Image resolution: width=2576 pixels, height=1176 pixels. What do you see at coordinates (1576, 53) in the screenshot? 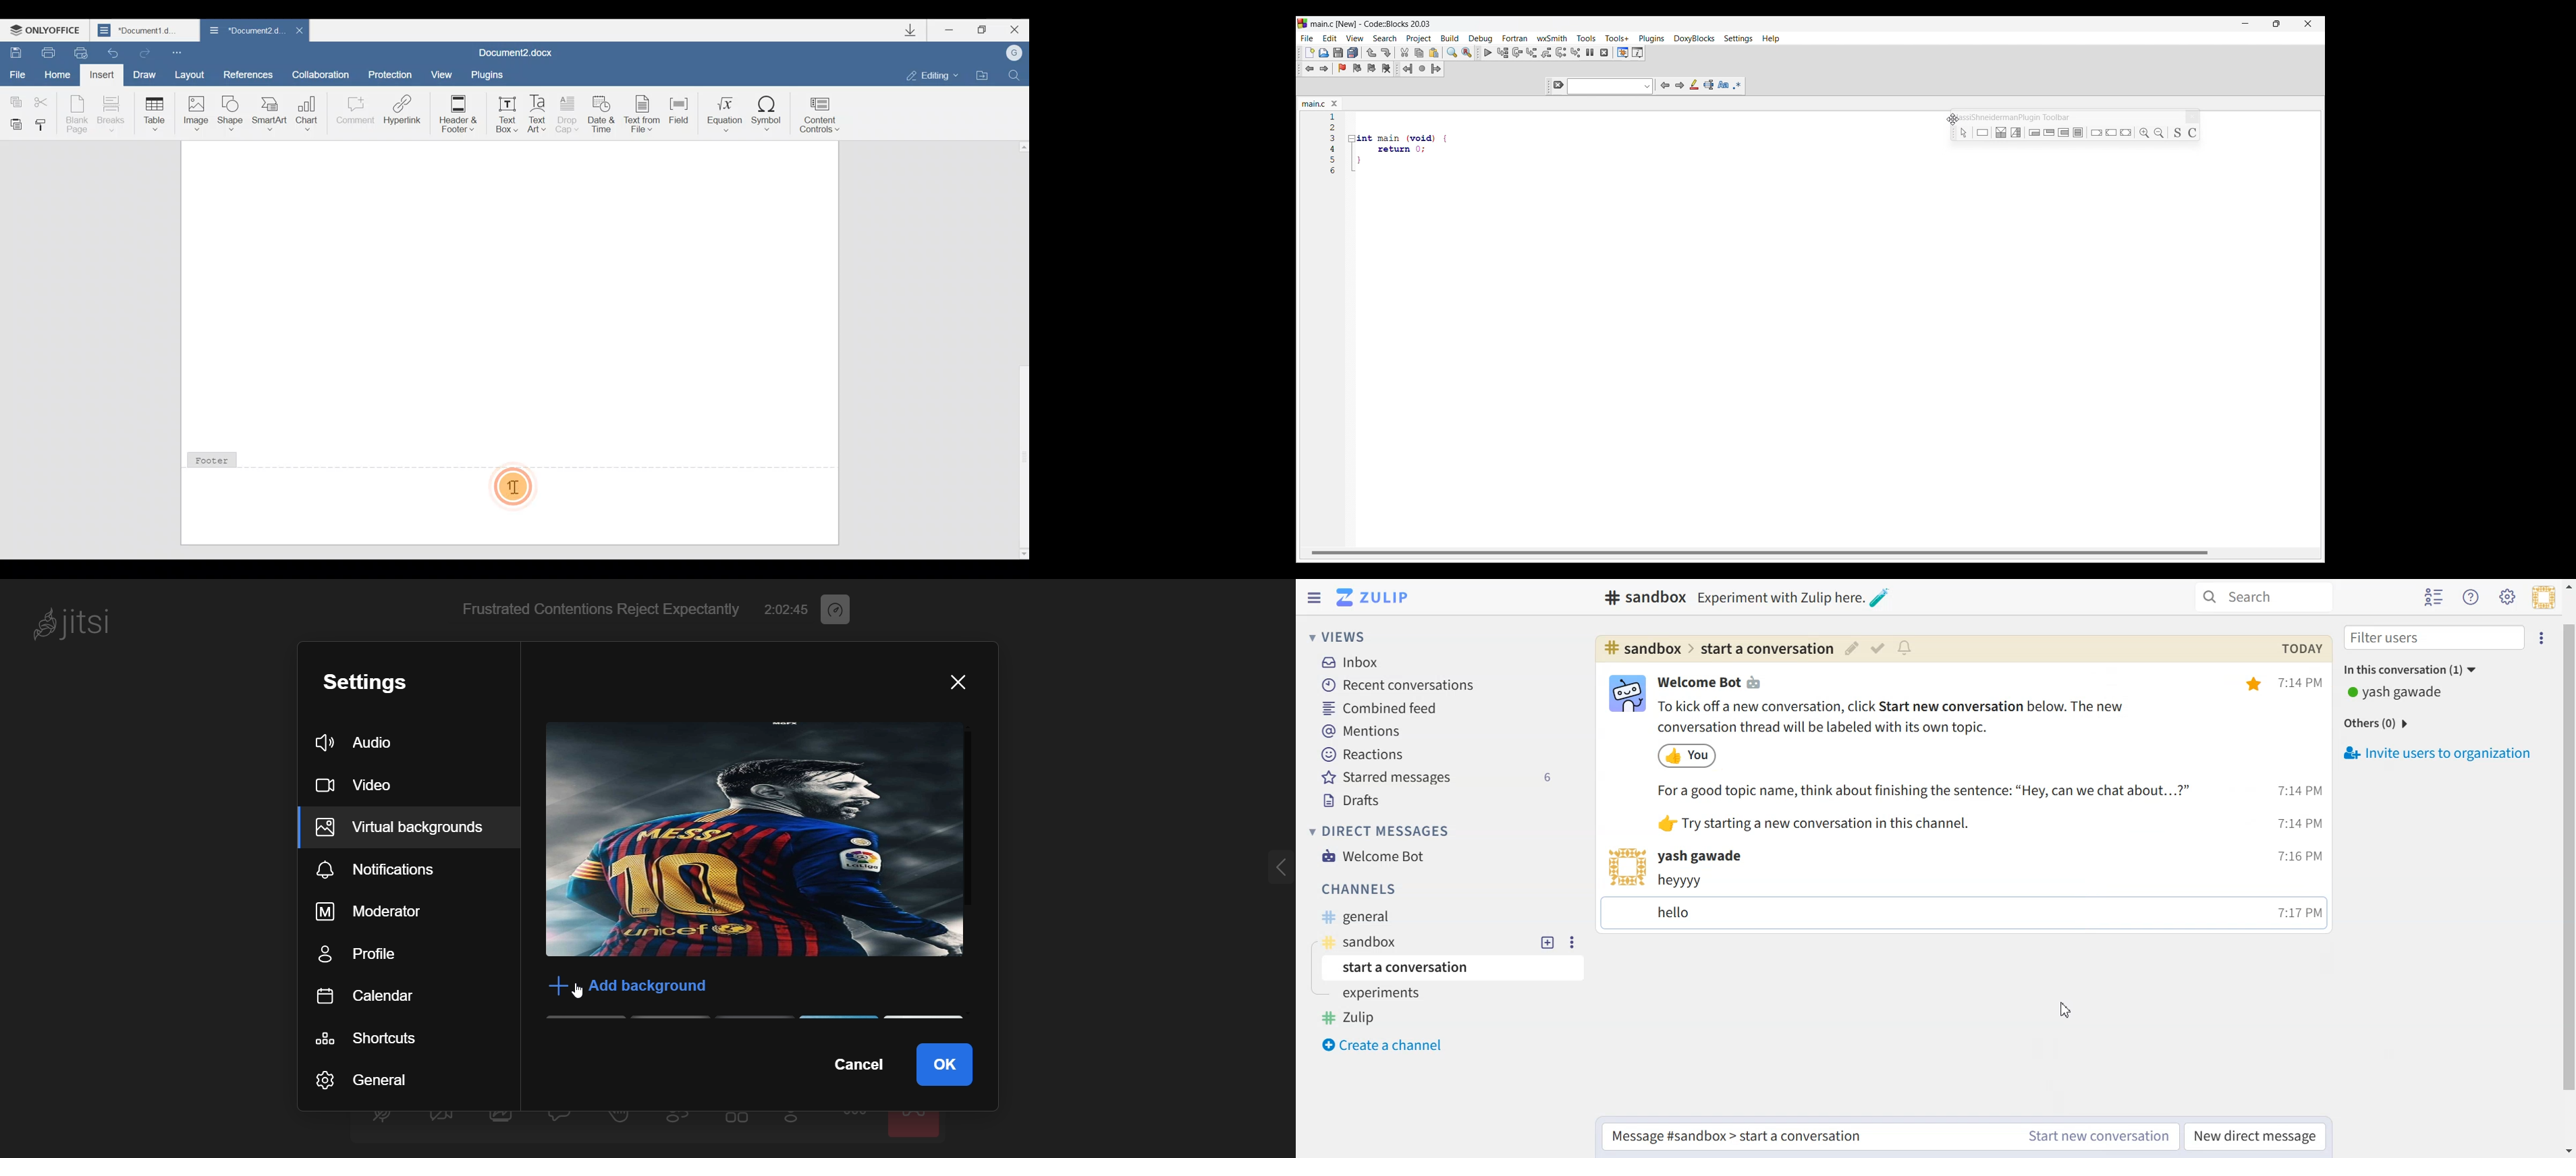
I see `Step into instruction` at bounding box center [1576, 53].